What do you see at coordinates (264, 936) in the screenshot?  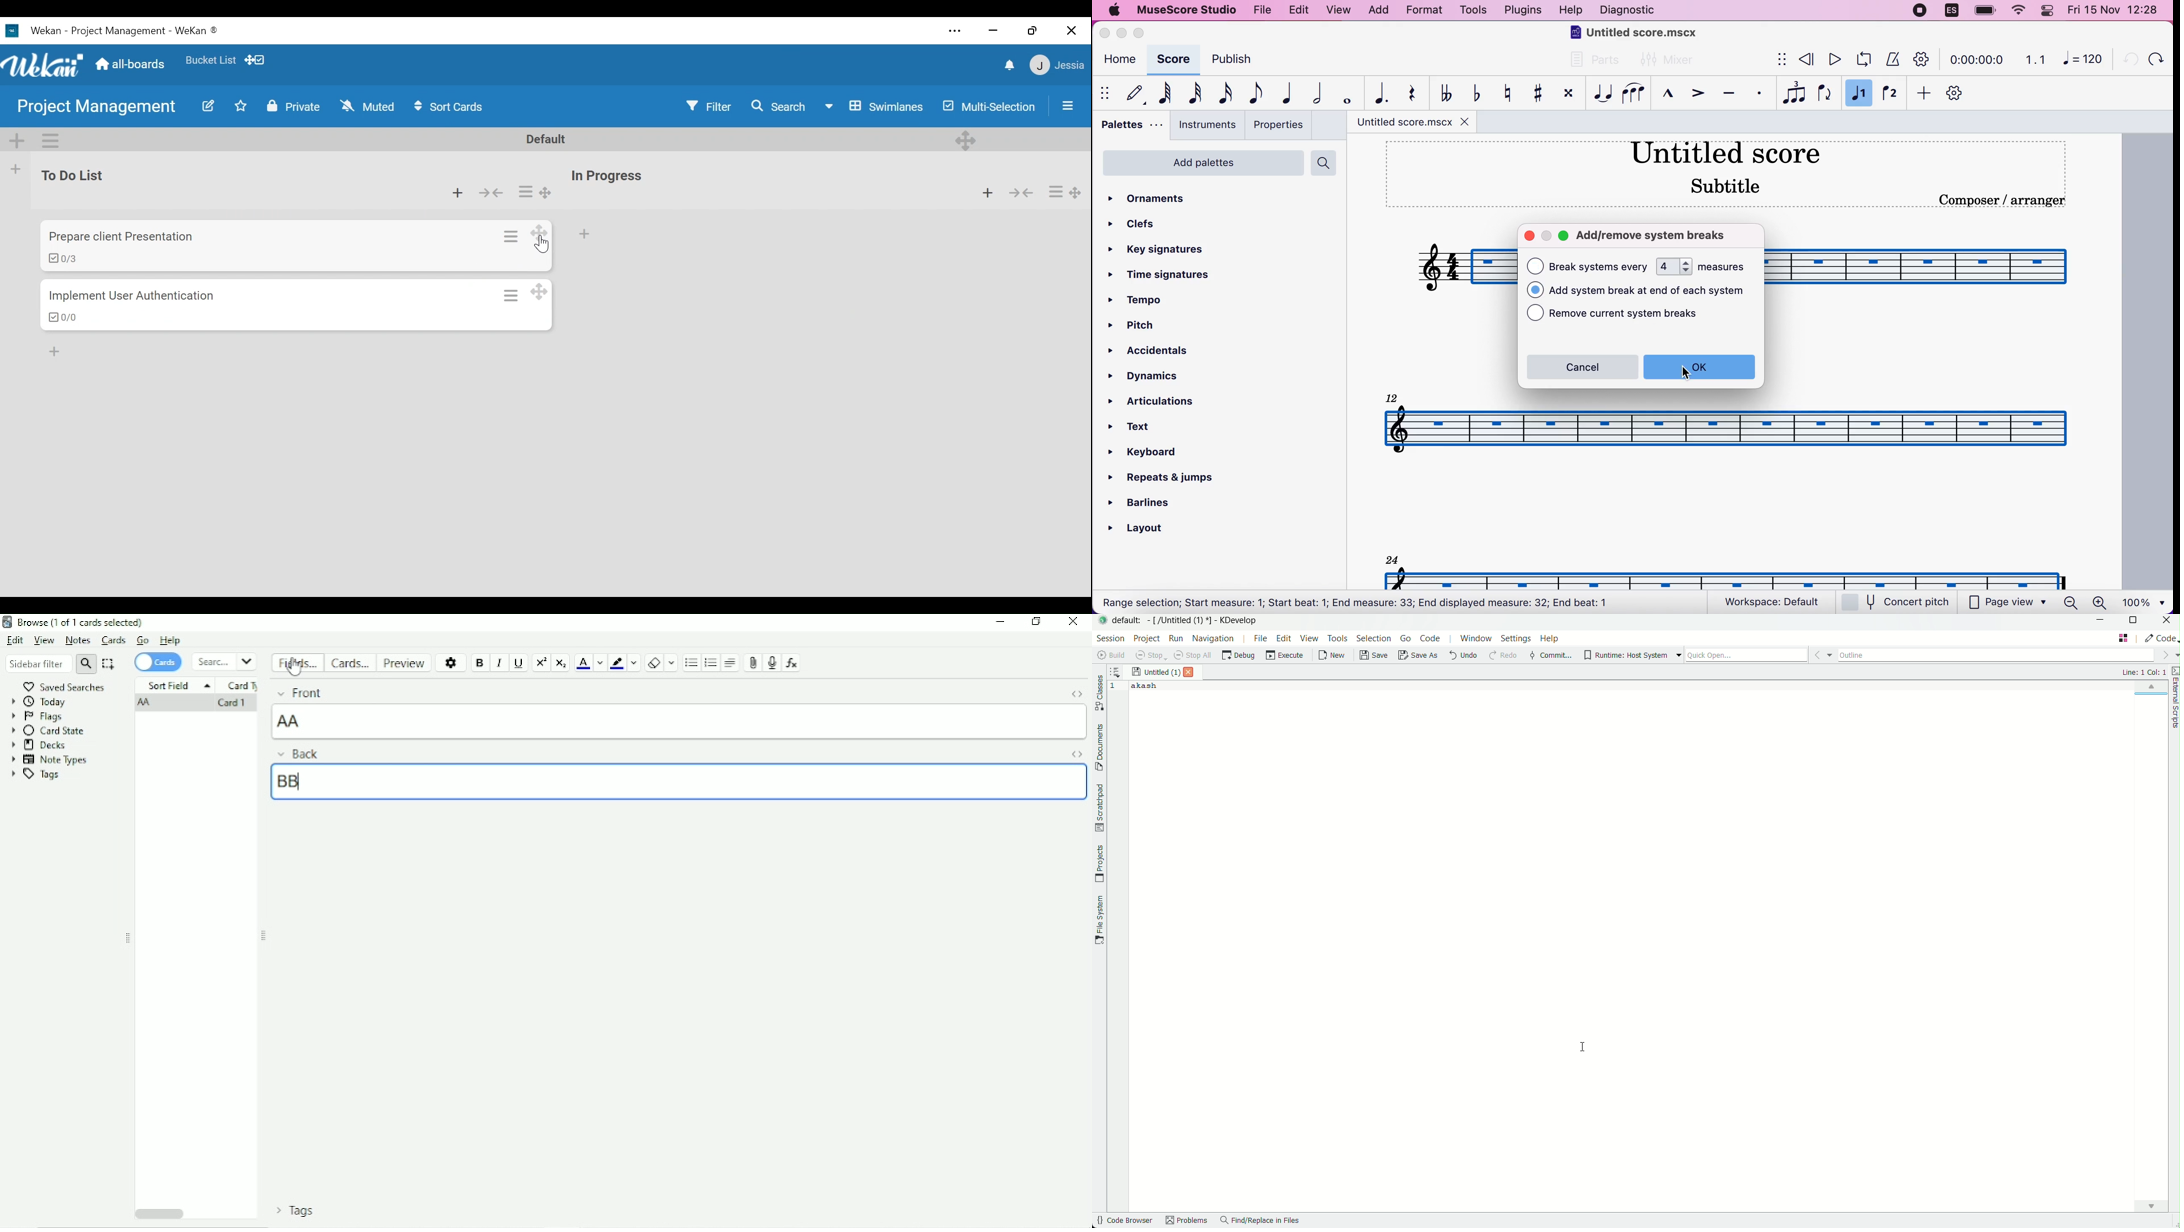 I see `Resize` at bounding box center [264, 936].